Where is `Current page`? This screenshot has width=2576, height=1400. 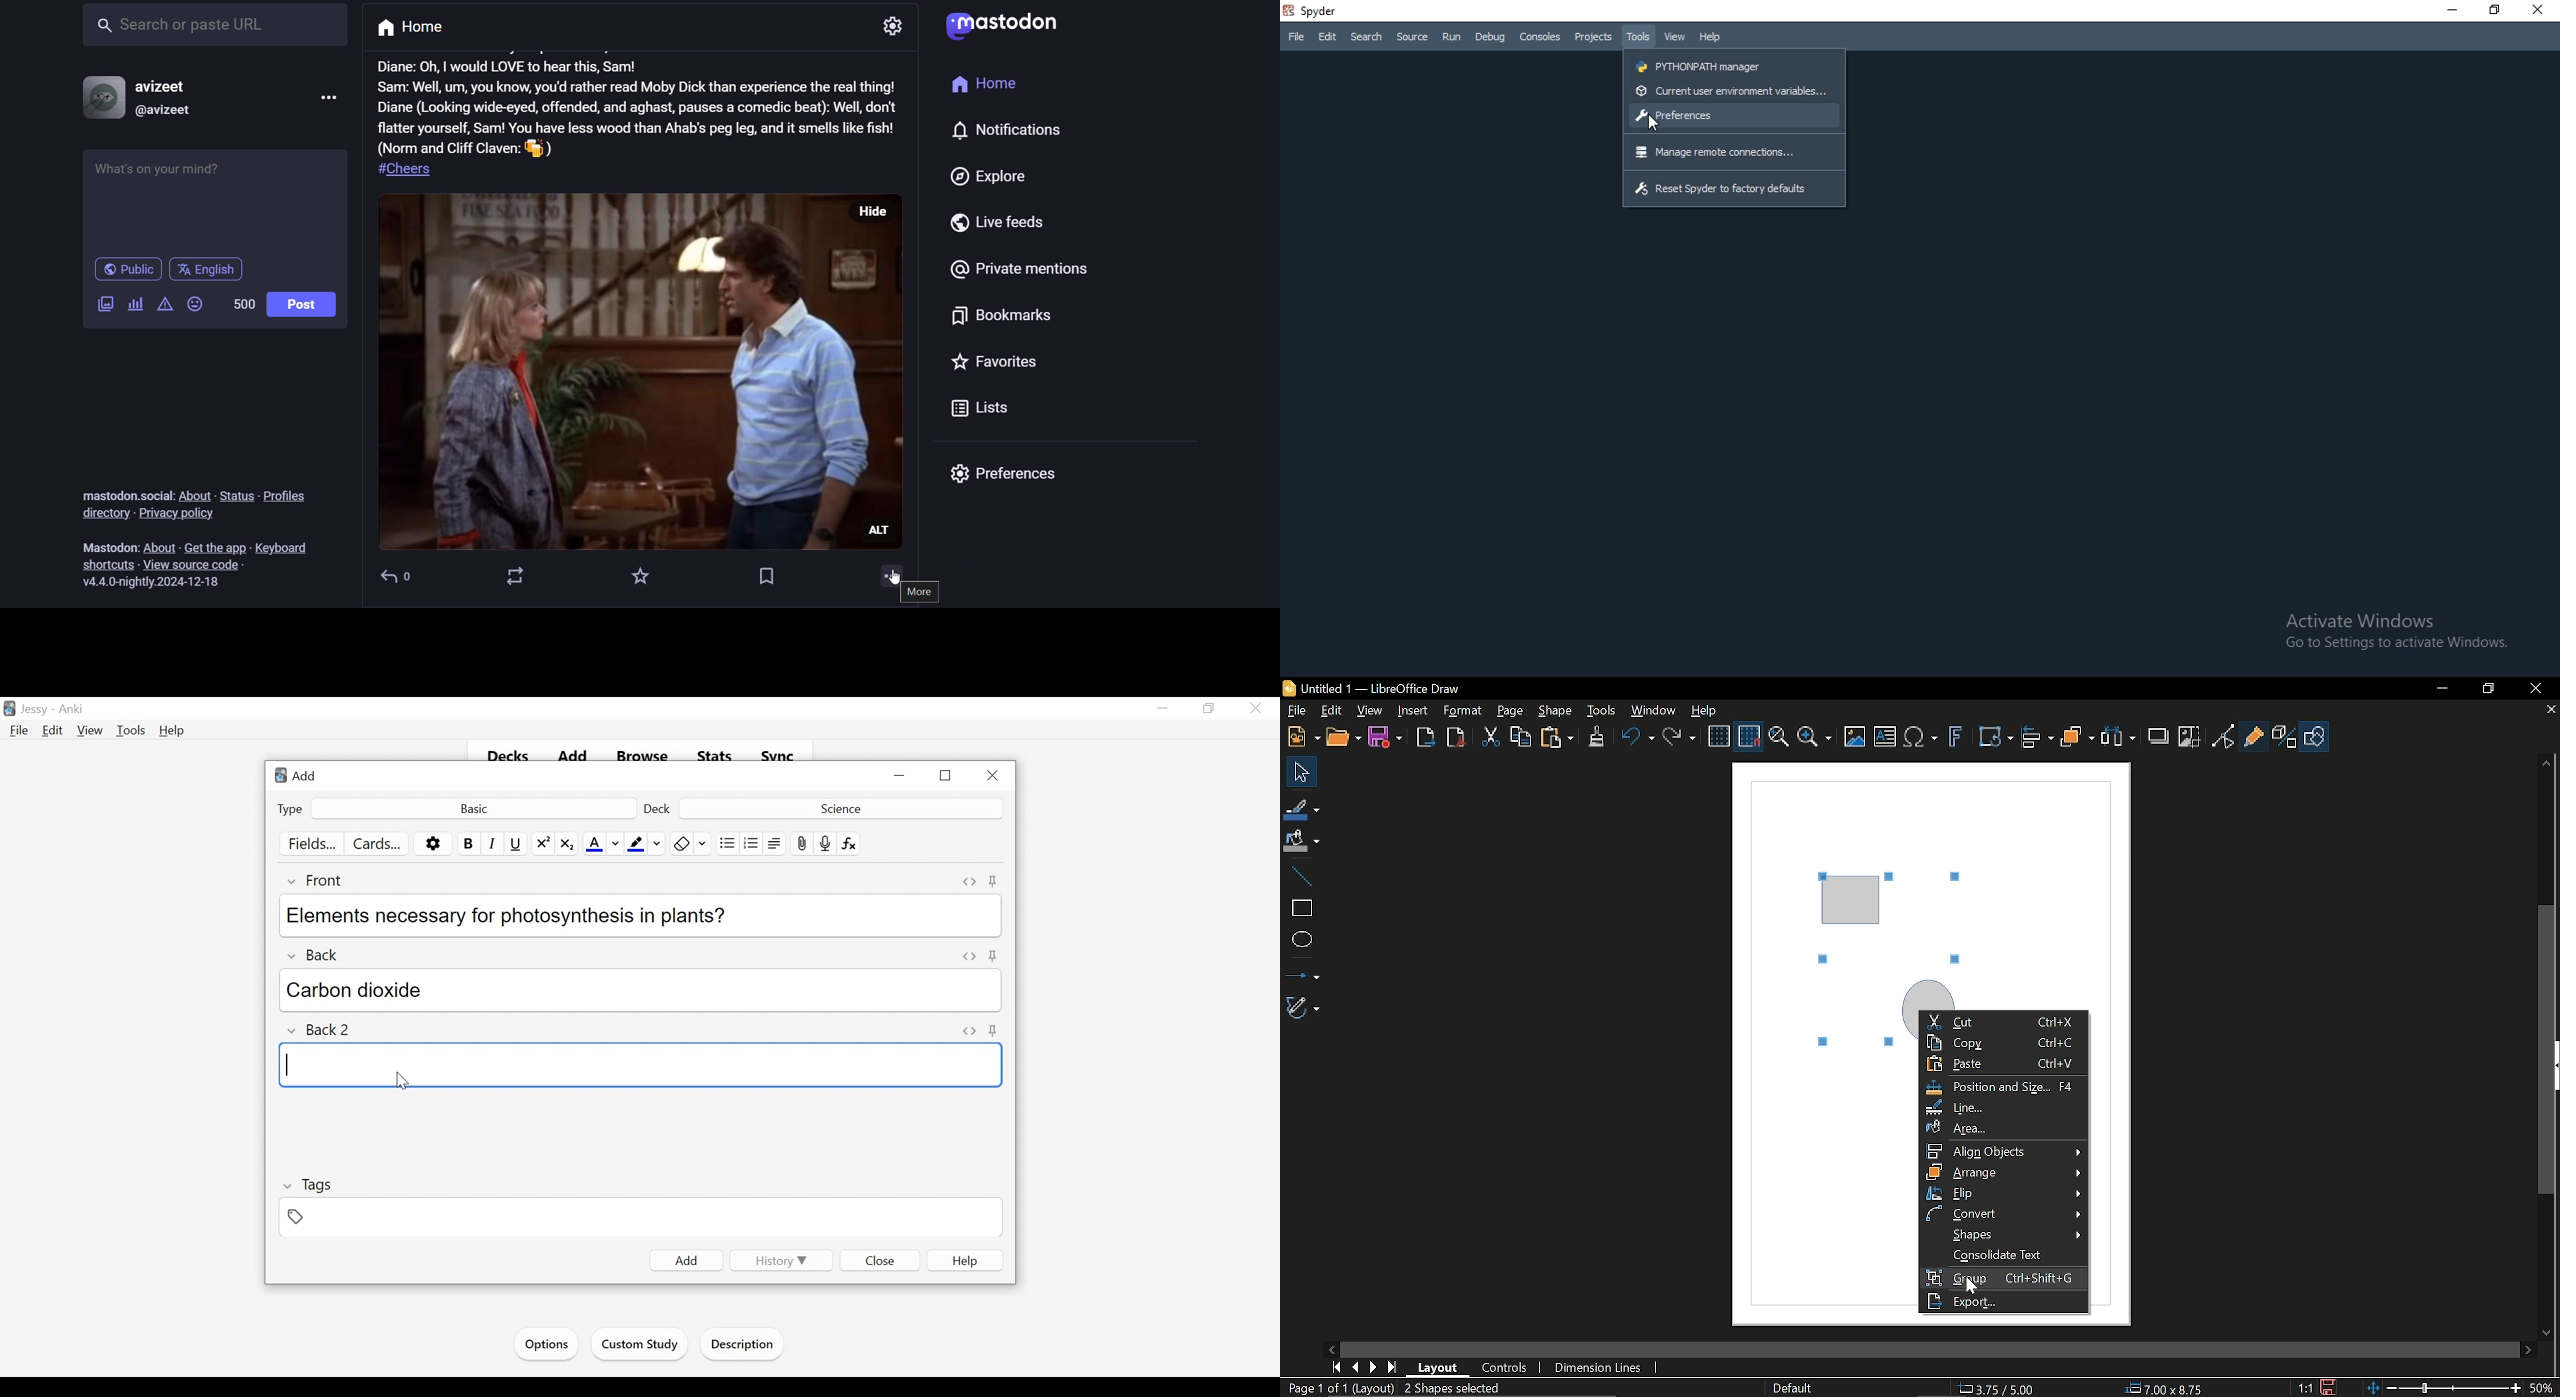
Current page is located at coordinates (1337, 1388).